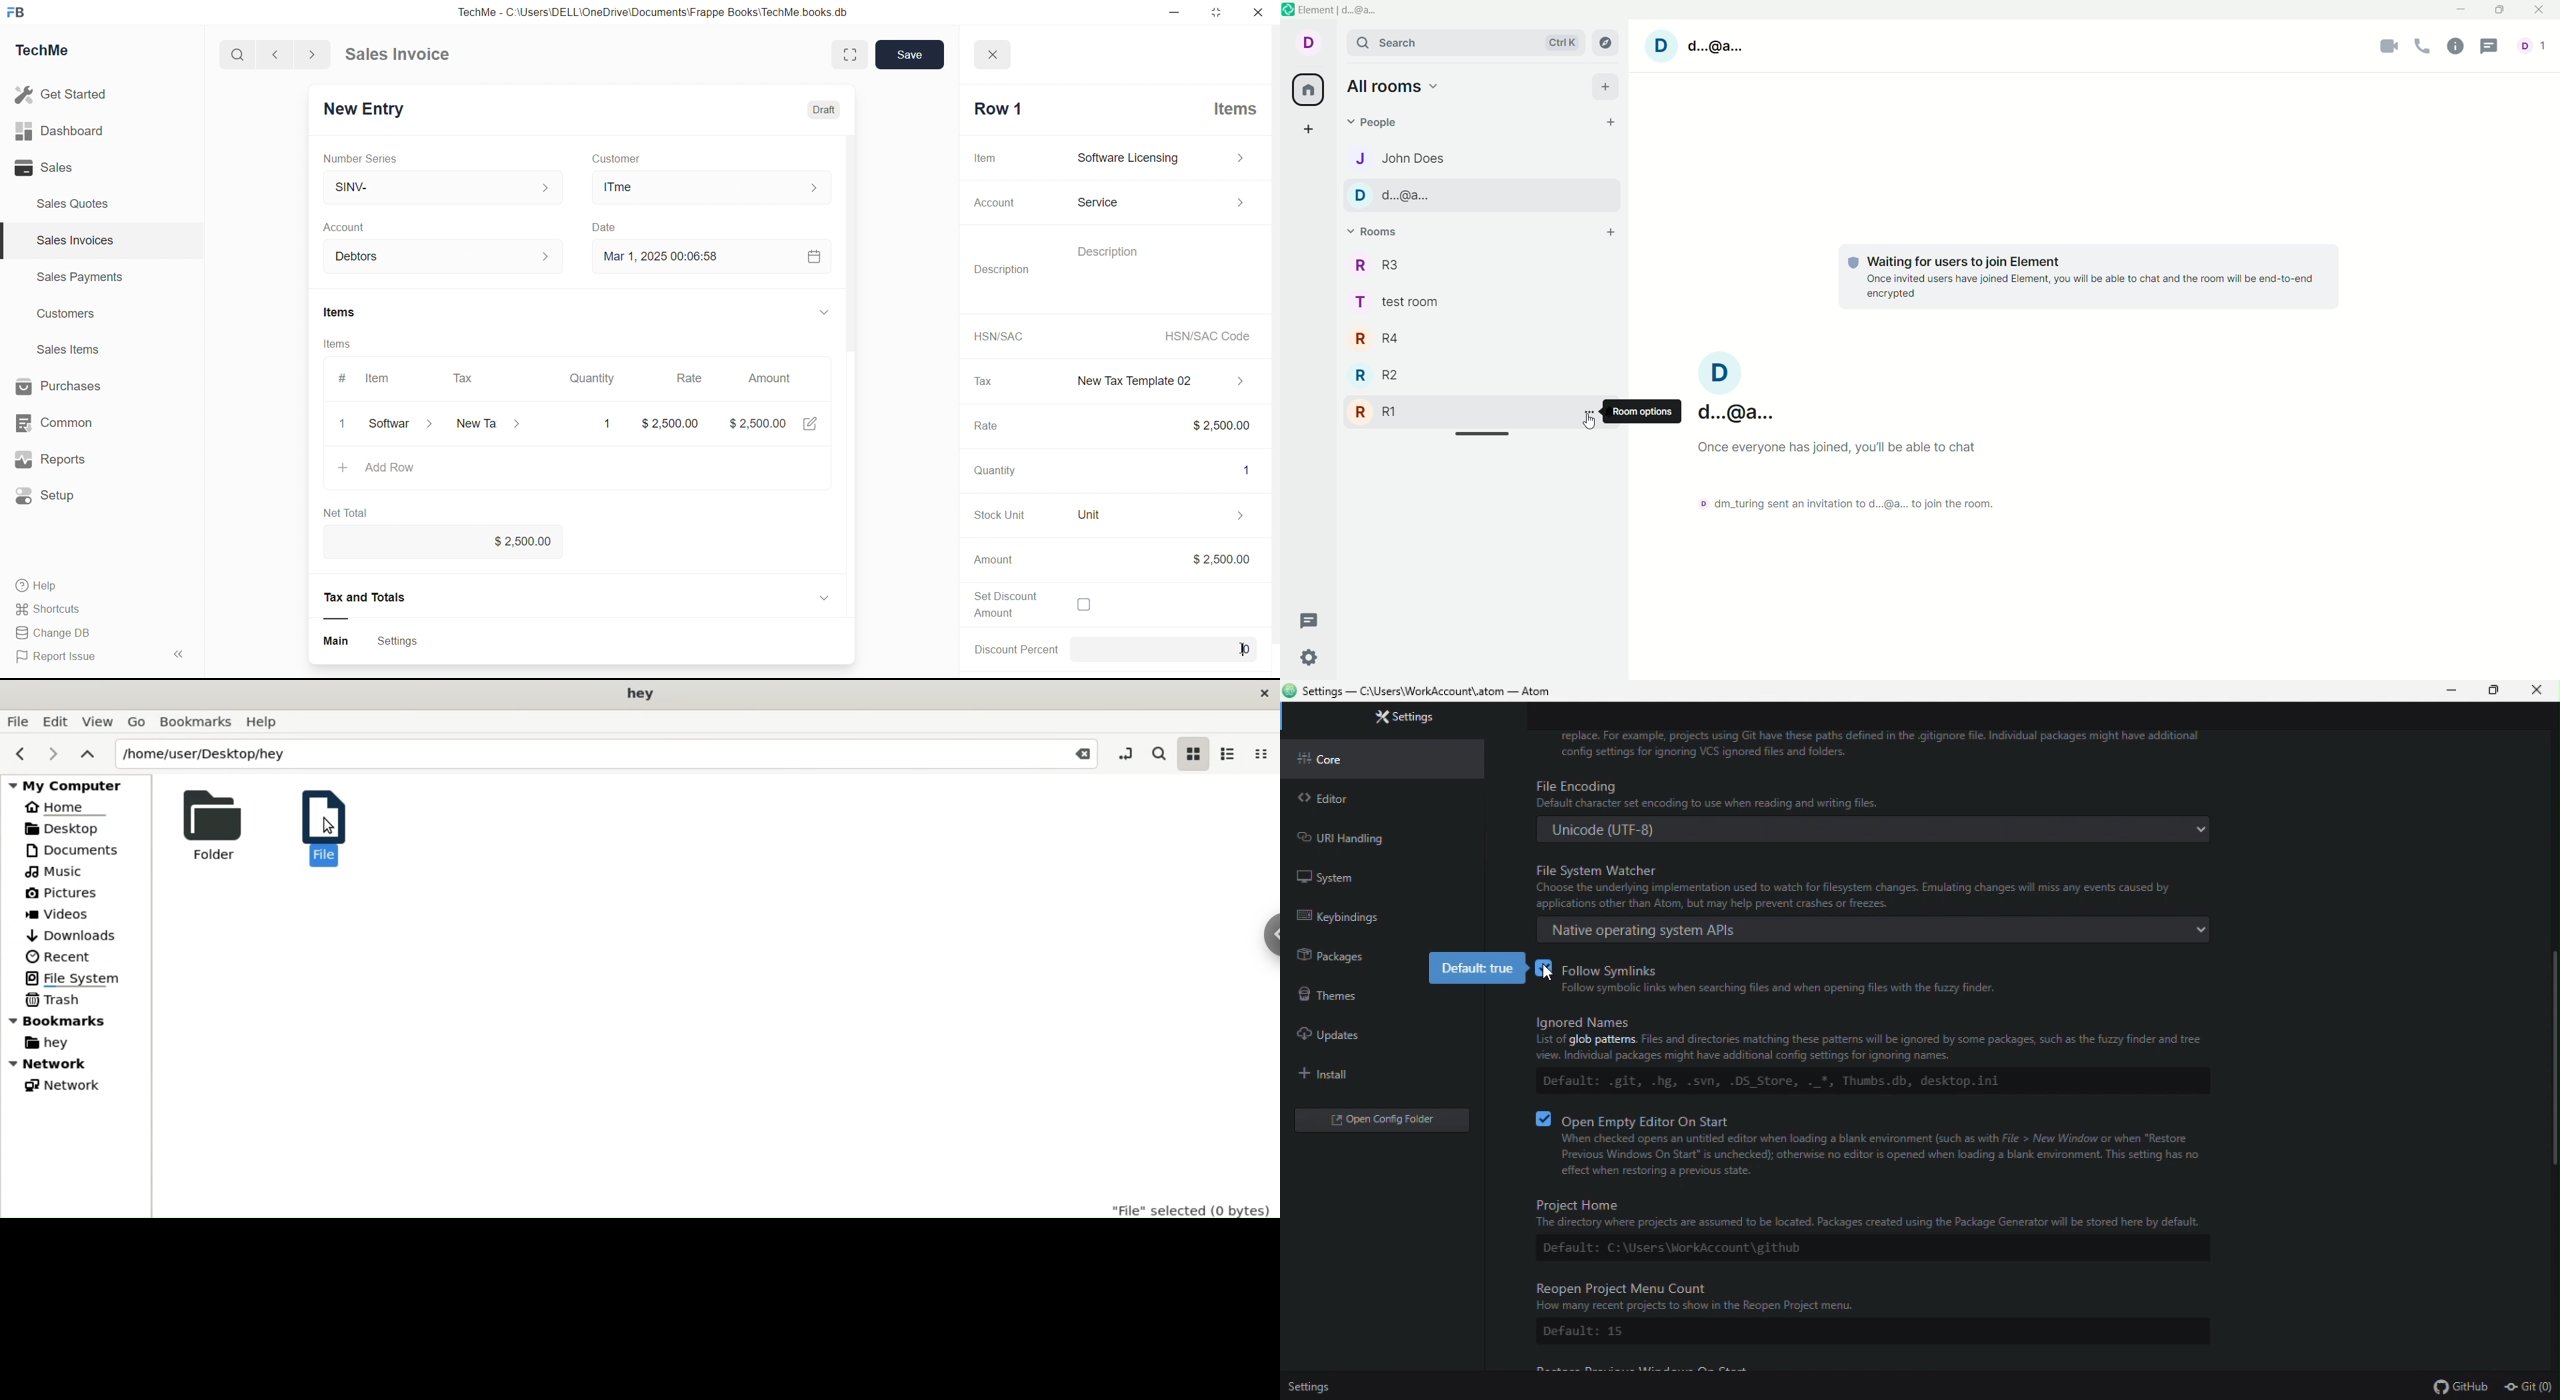 The width and height of the screenshot is (2576, 1400). Describe the element at coordinates (369, 107) in the screenshot. I see `New Entry` at that location.